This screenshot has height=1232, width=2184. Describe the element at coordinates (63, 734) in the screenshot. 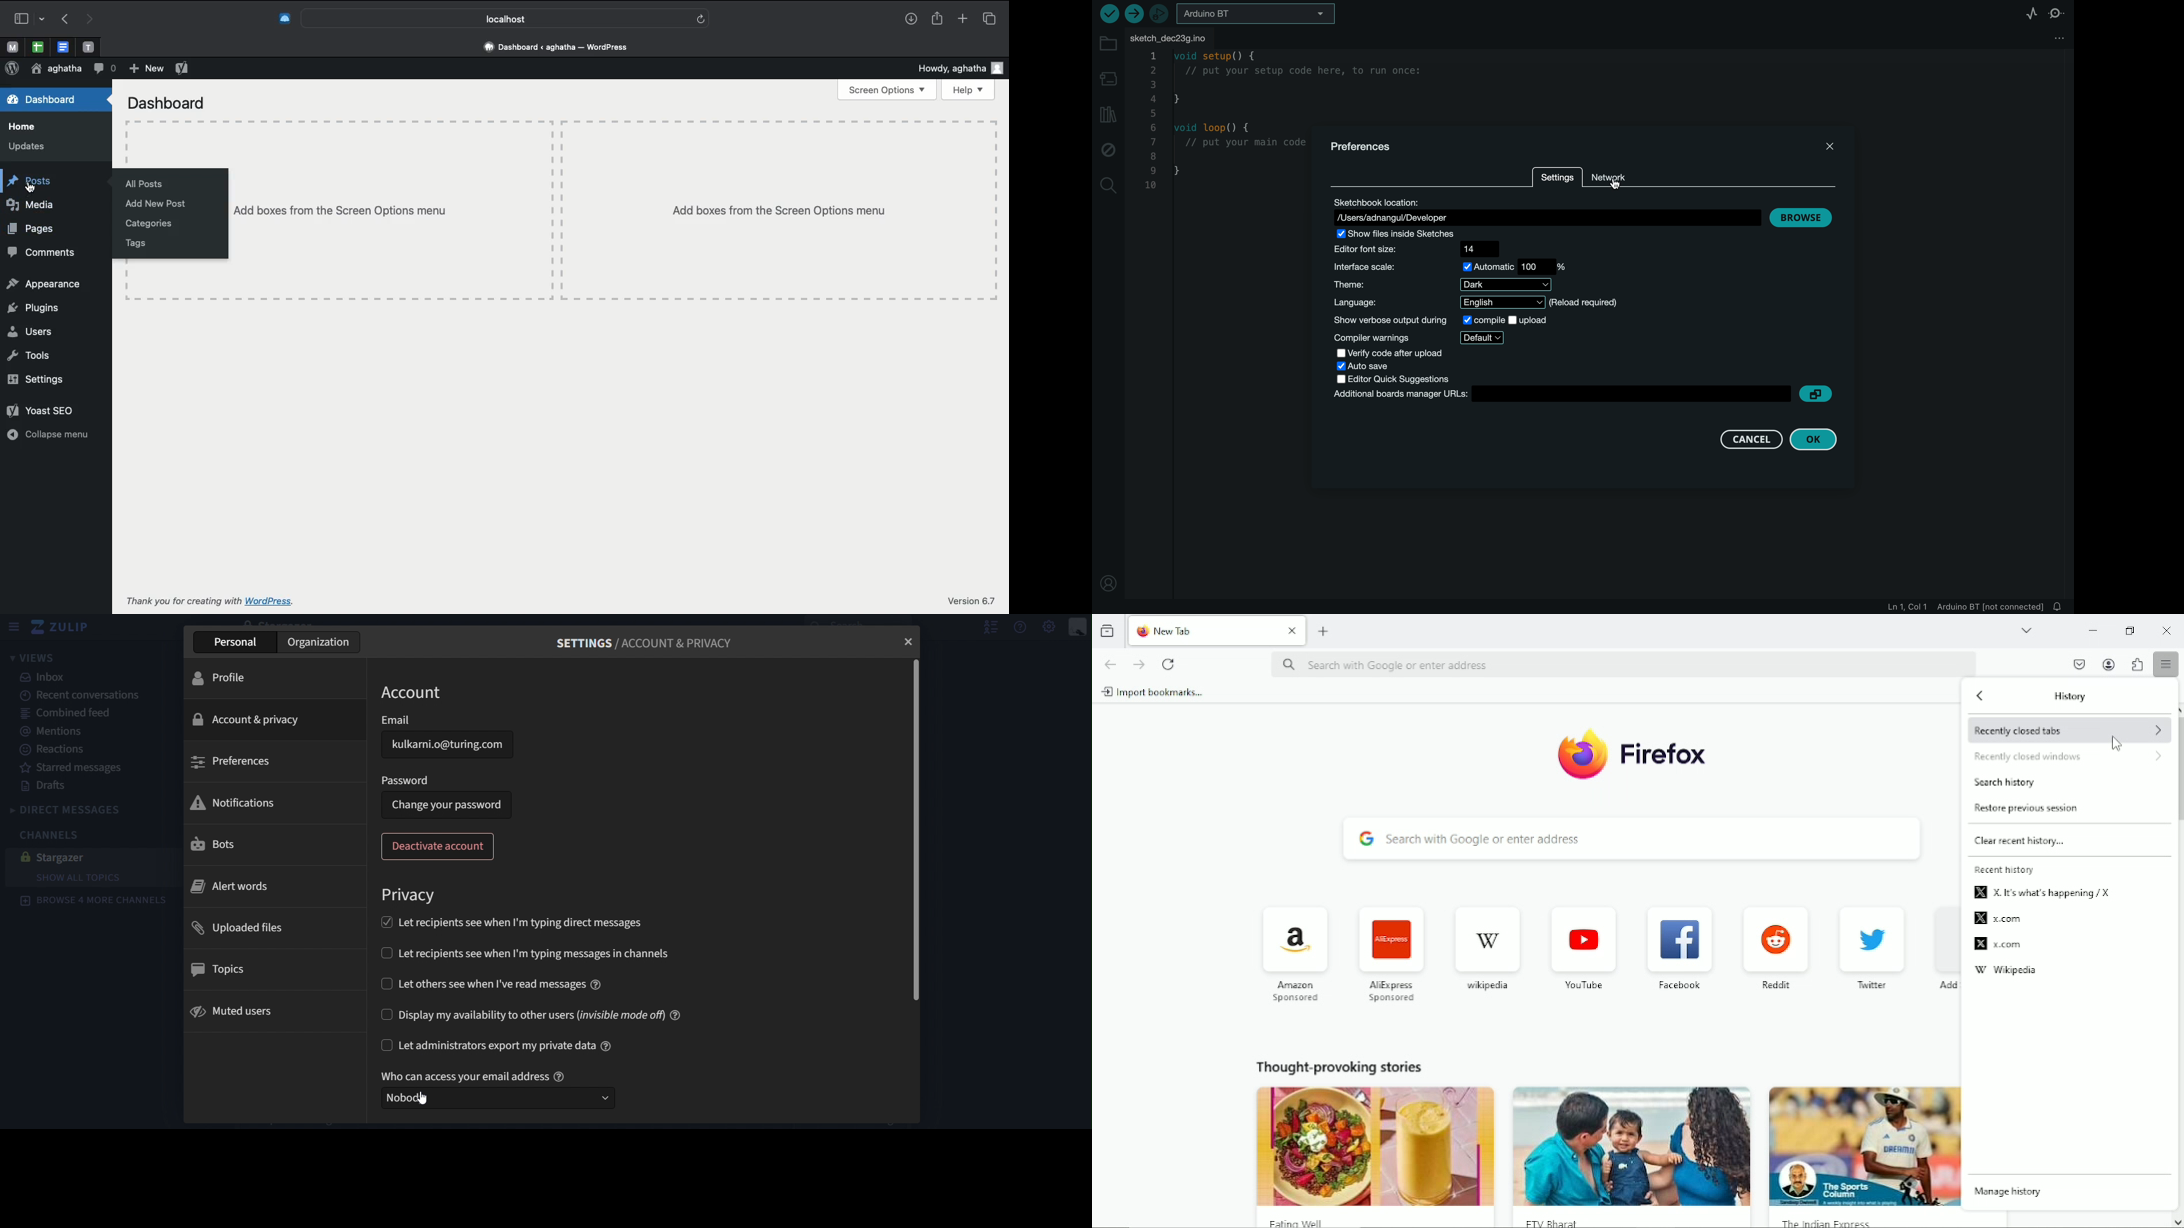

I see `mentions` at that location.